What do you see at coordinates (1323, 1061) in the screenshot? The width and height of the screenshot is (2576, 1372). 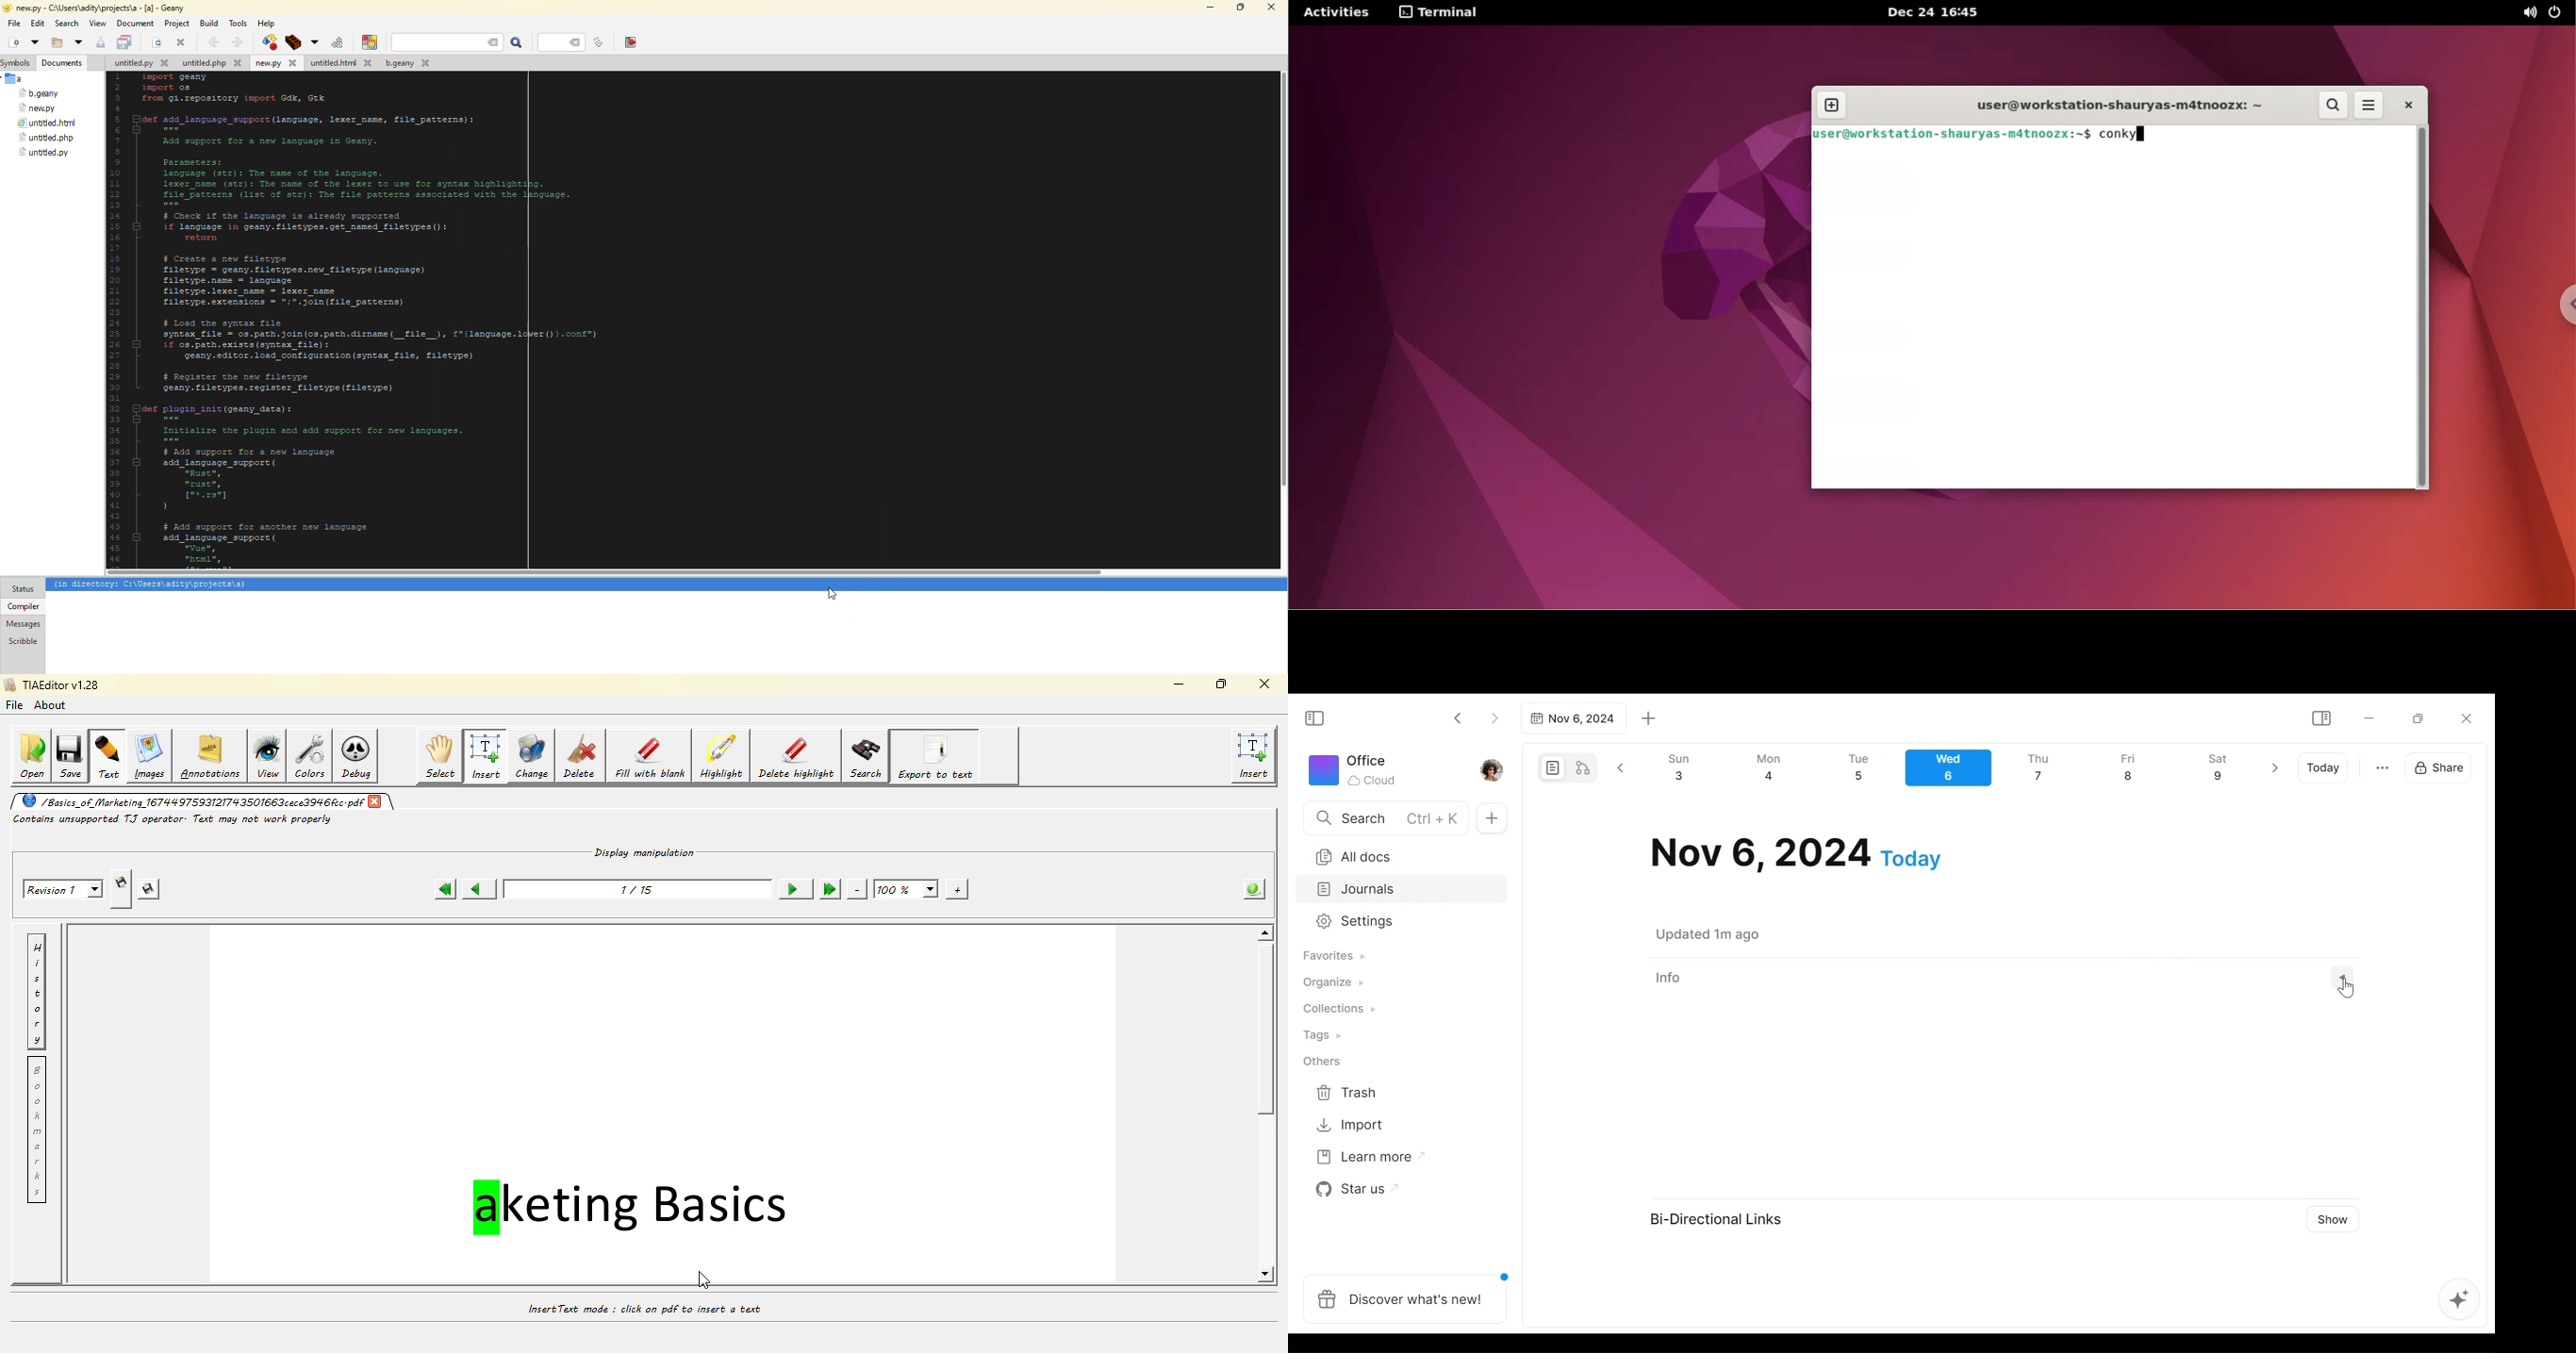 I see `Others` at bounding box center [1323, 1061].